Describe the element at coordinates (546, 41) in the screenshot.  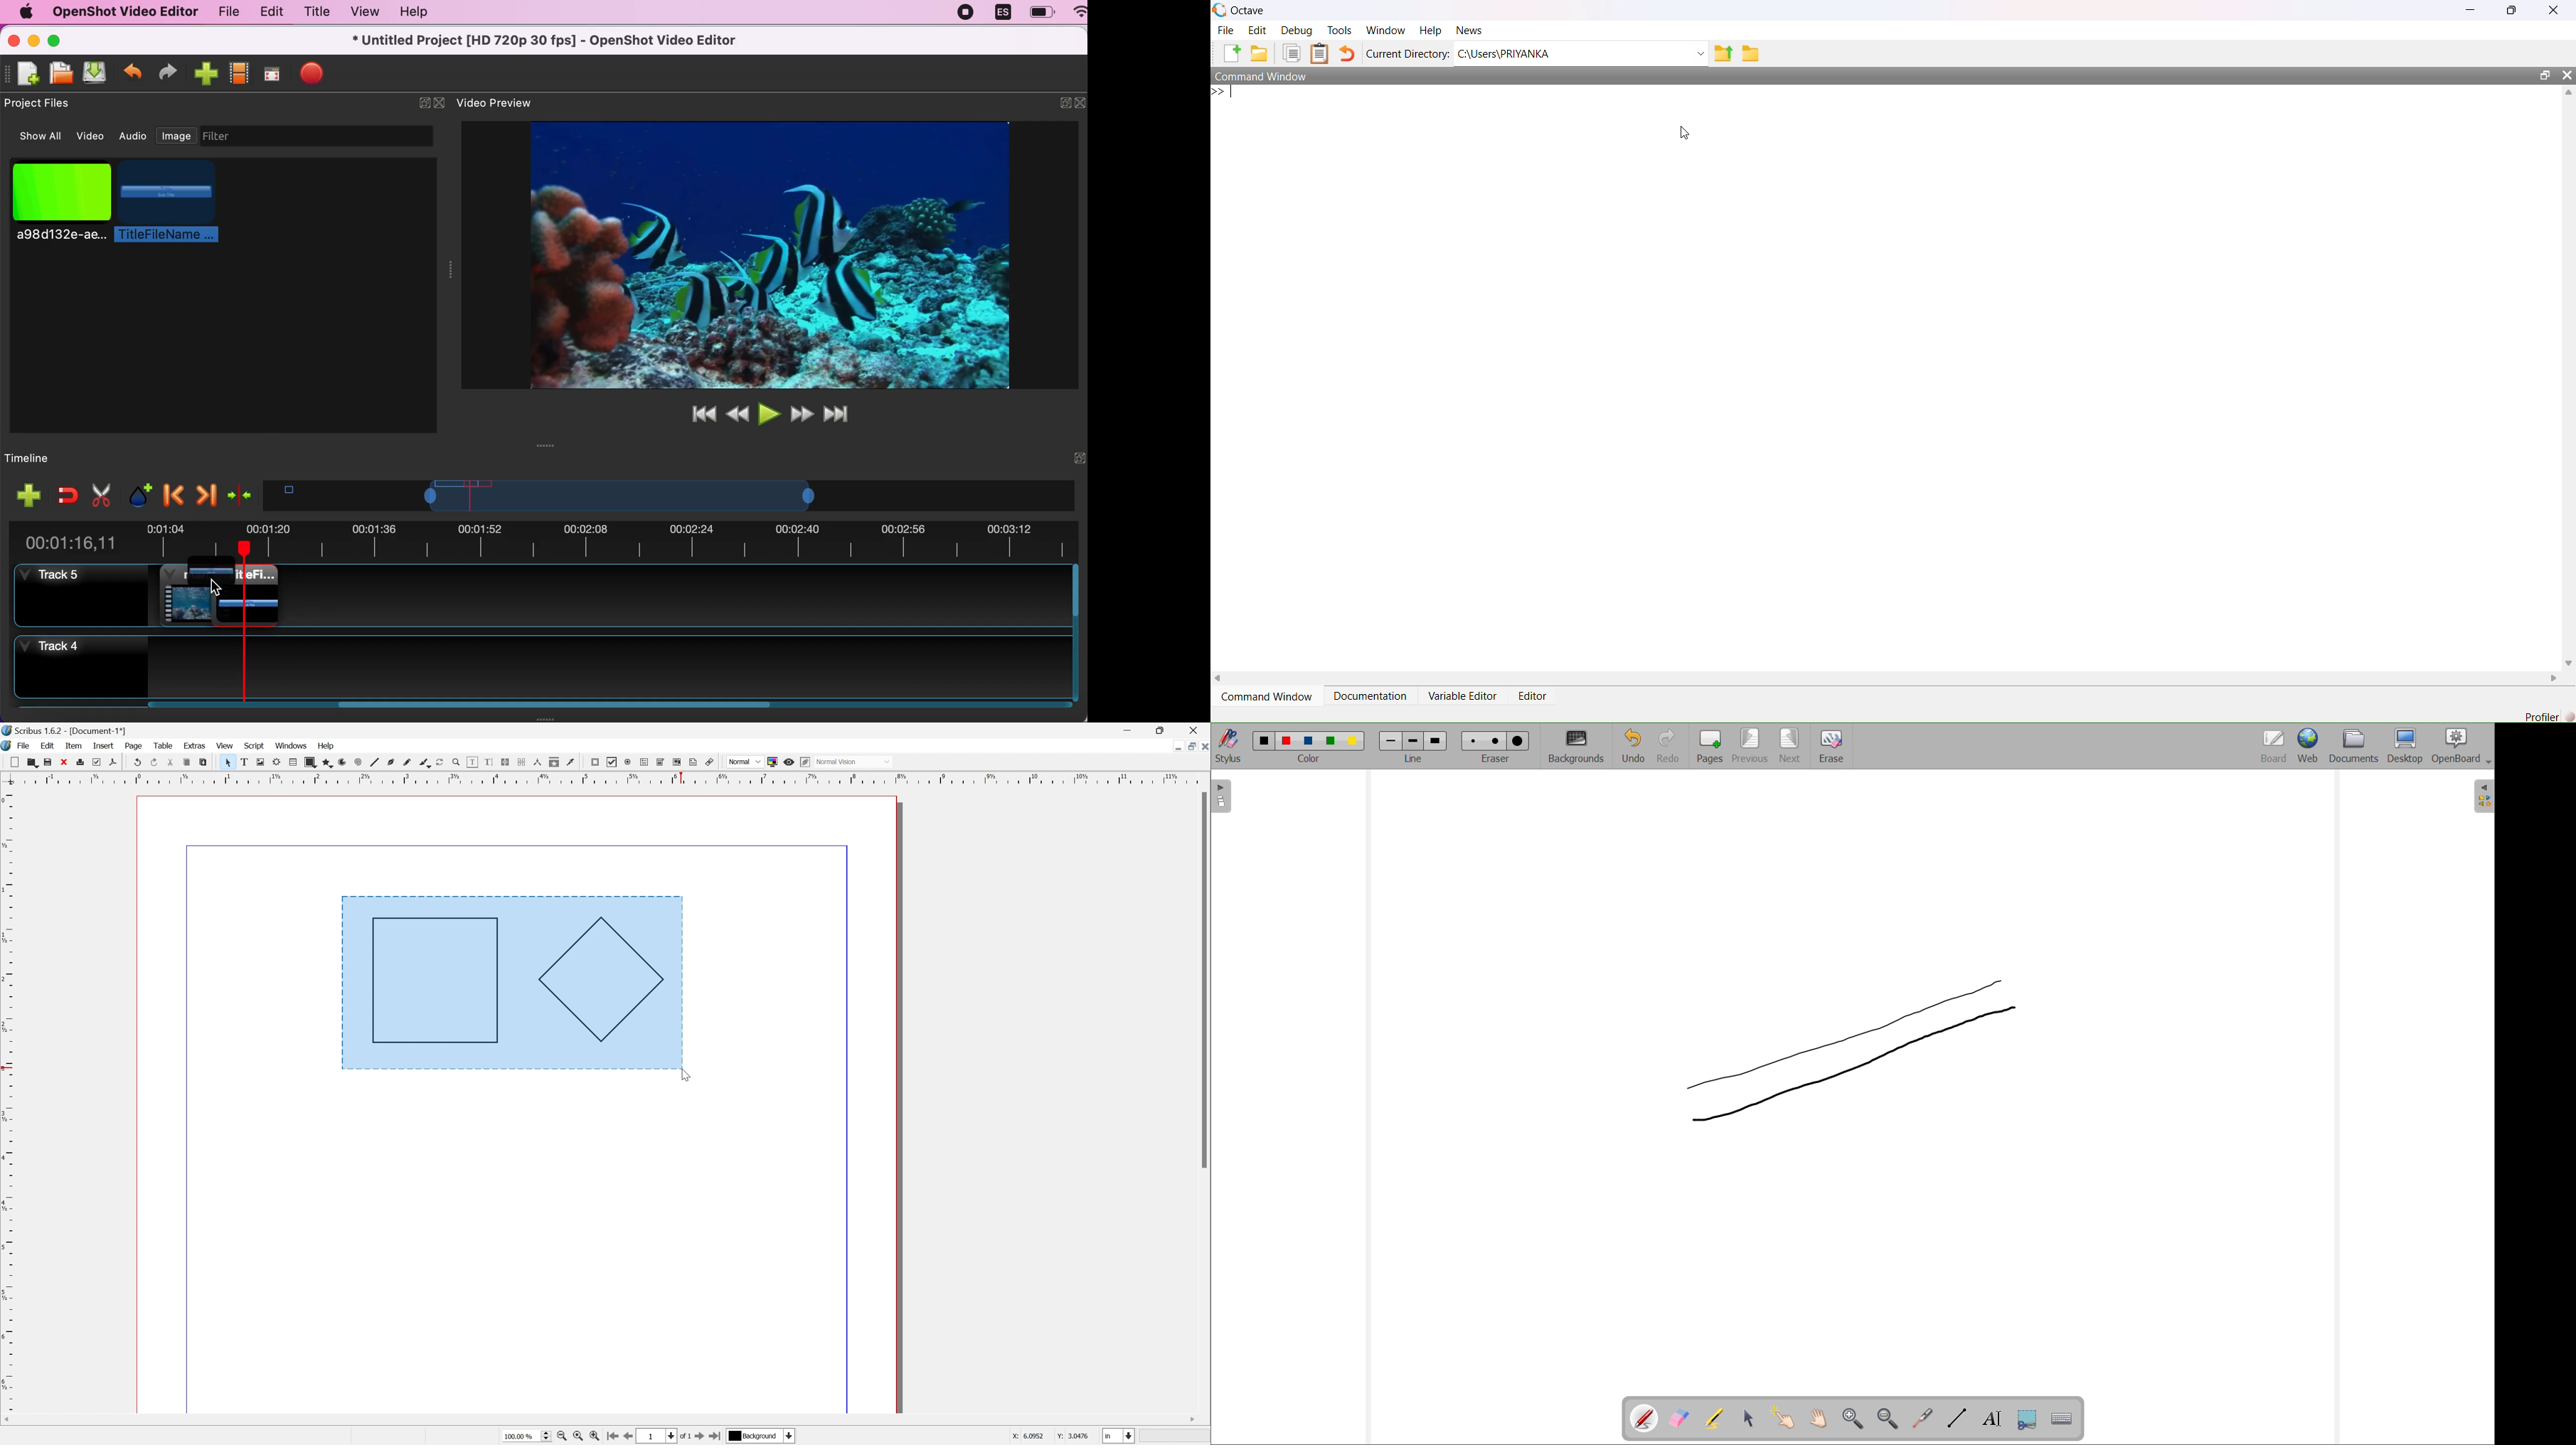
I see `title - Untitled Project [HD 720p 30 fps)-OpenShot Video Editor` at that location.